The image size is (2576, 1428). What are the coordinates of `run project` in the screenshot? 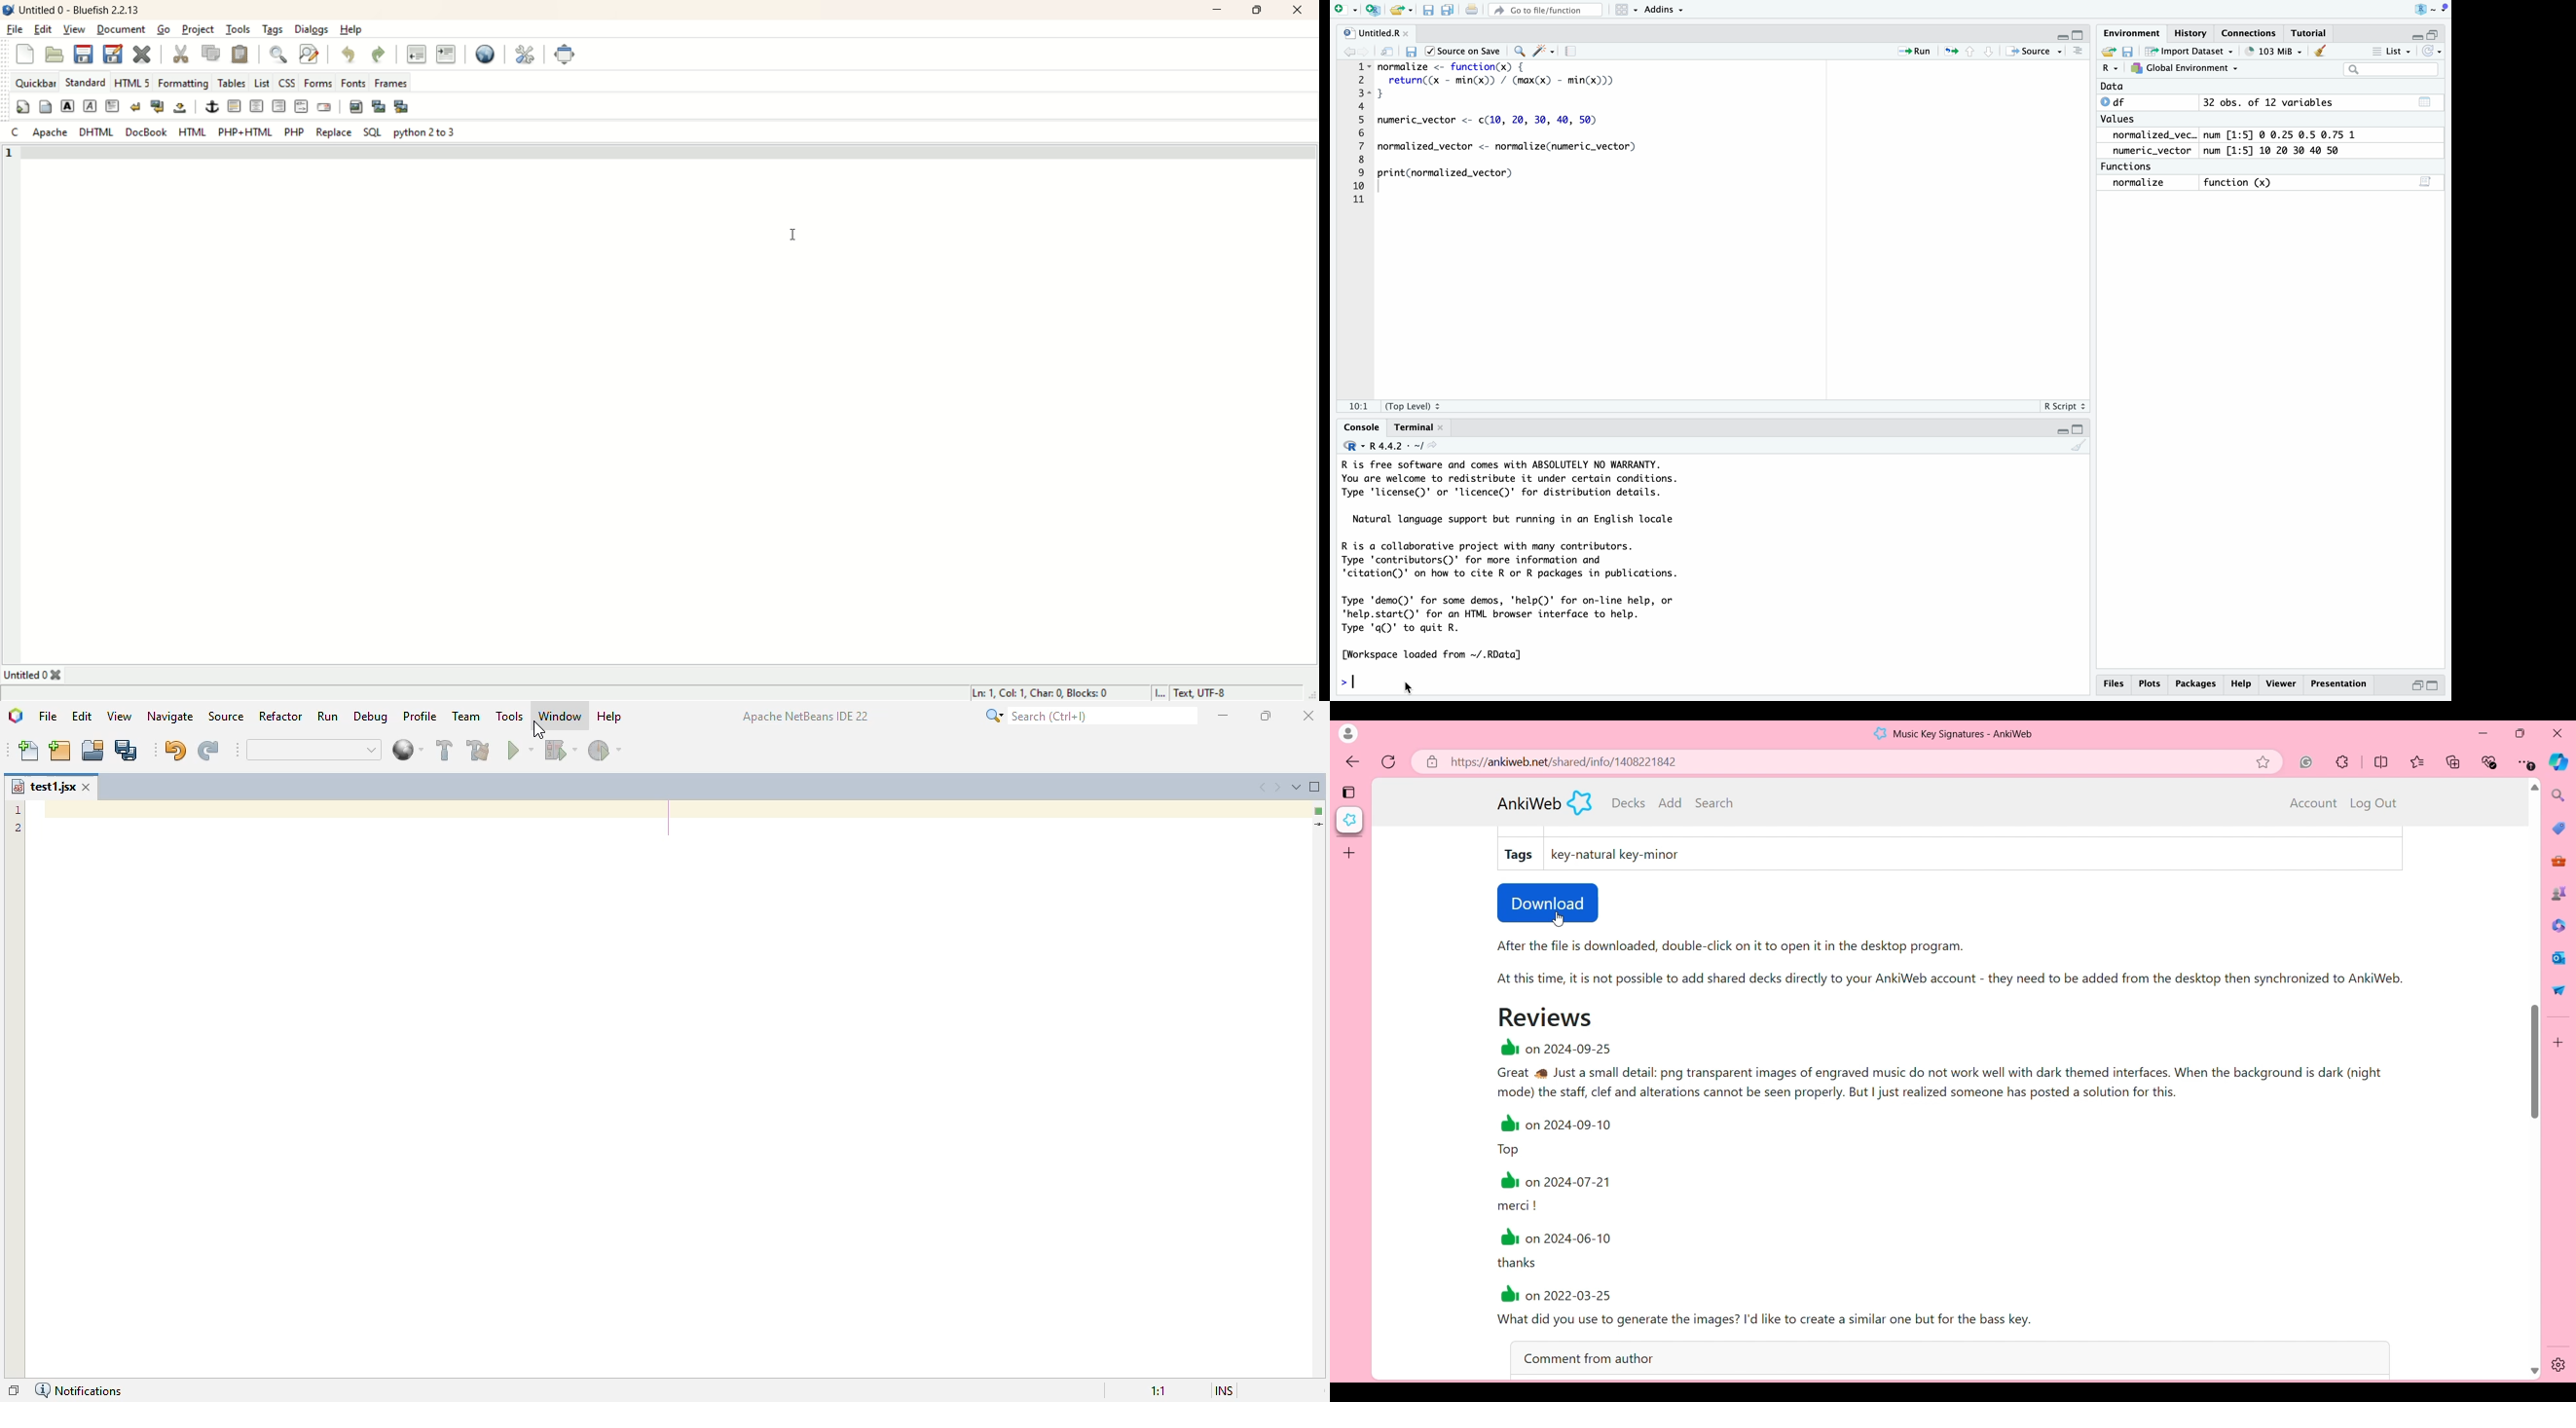 It's located at (521, 750).